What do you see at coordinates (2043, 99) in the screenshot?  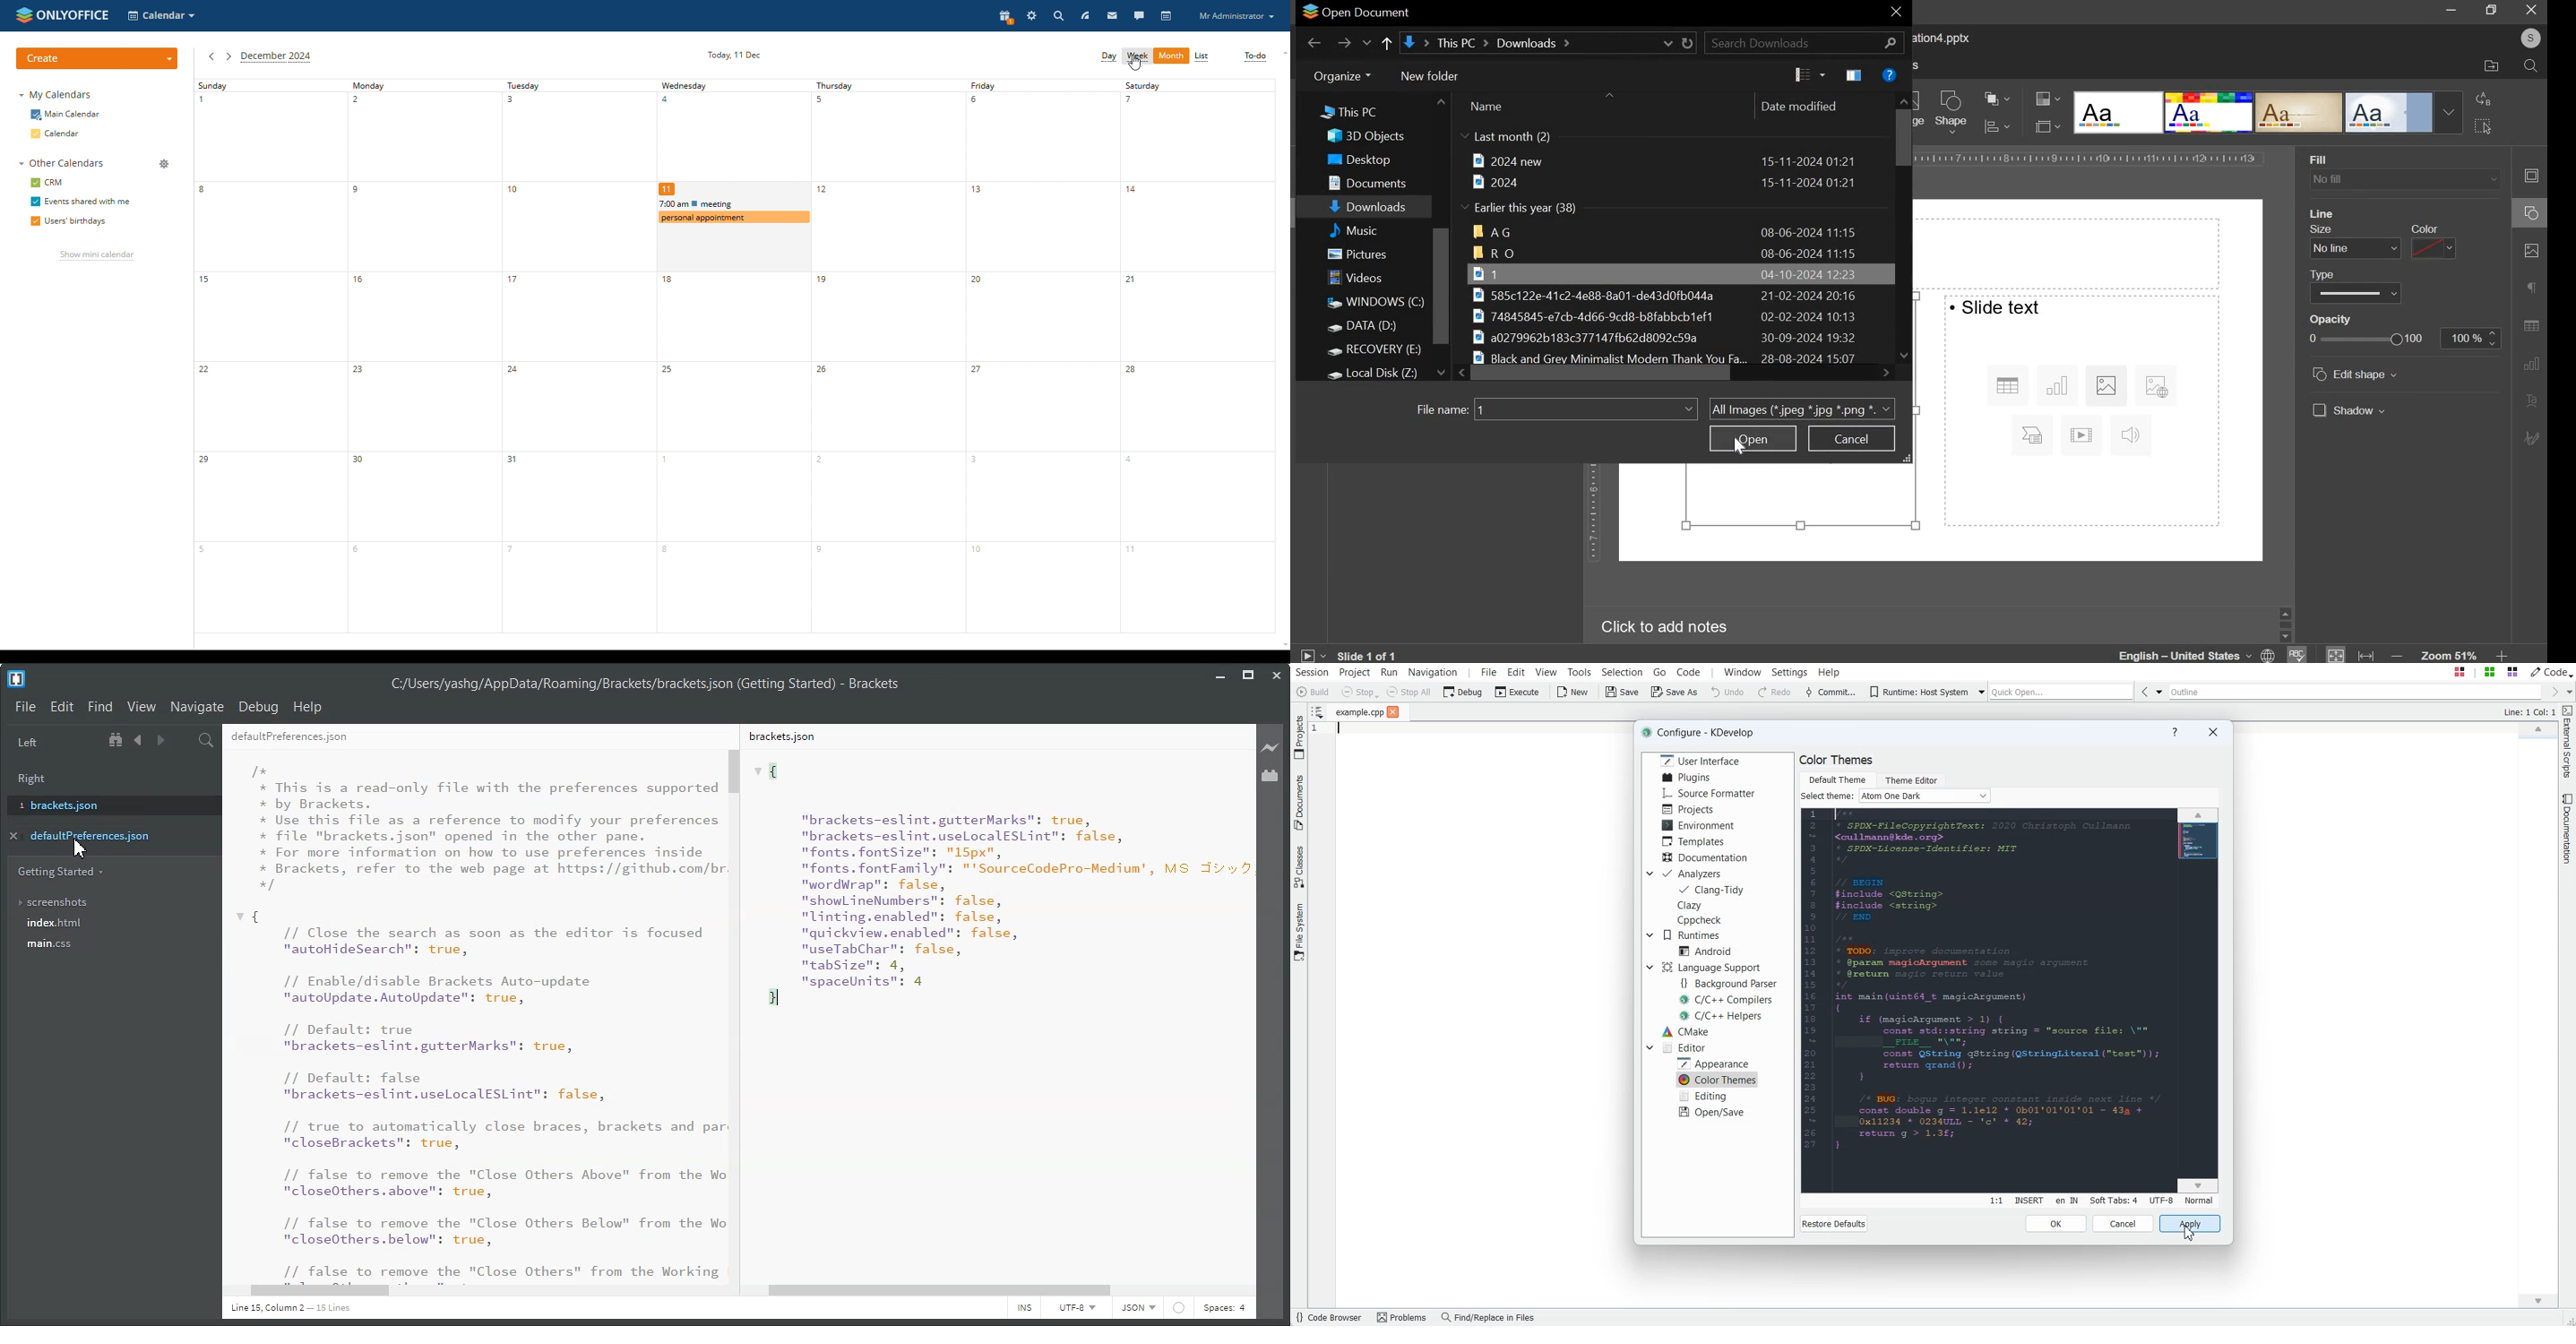 I see `change color theme` at bounding box center [2043, 99].